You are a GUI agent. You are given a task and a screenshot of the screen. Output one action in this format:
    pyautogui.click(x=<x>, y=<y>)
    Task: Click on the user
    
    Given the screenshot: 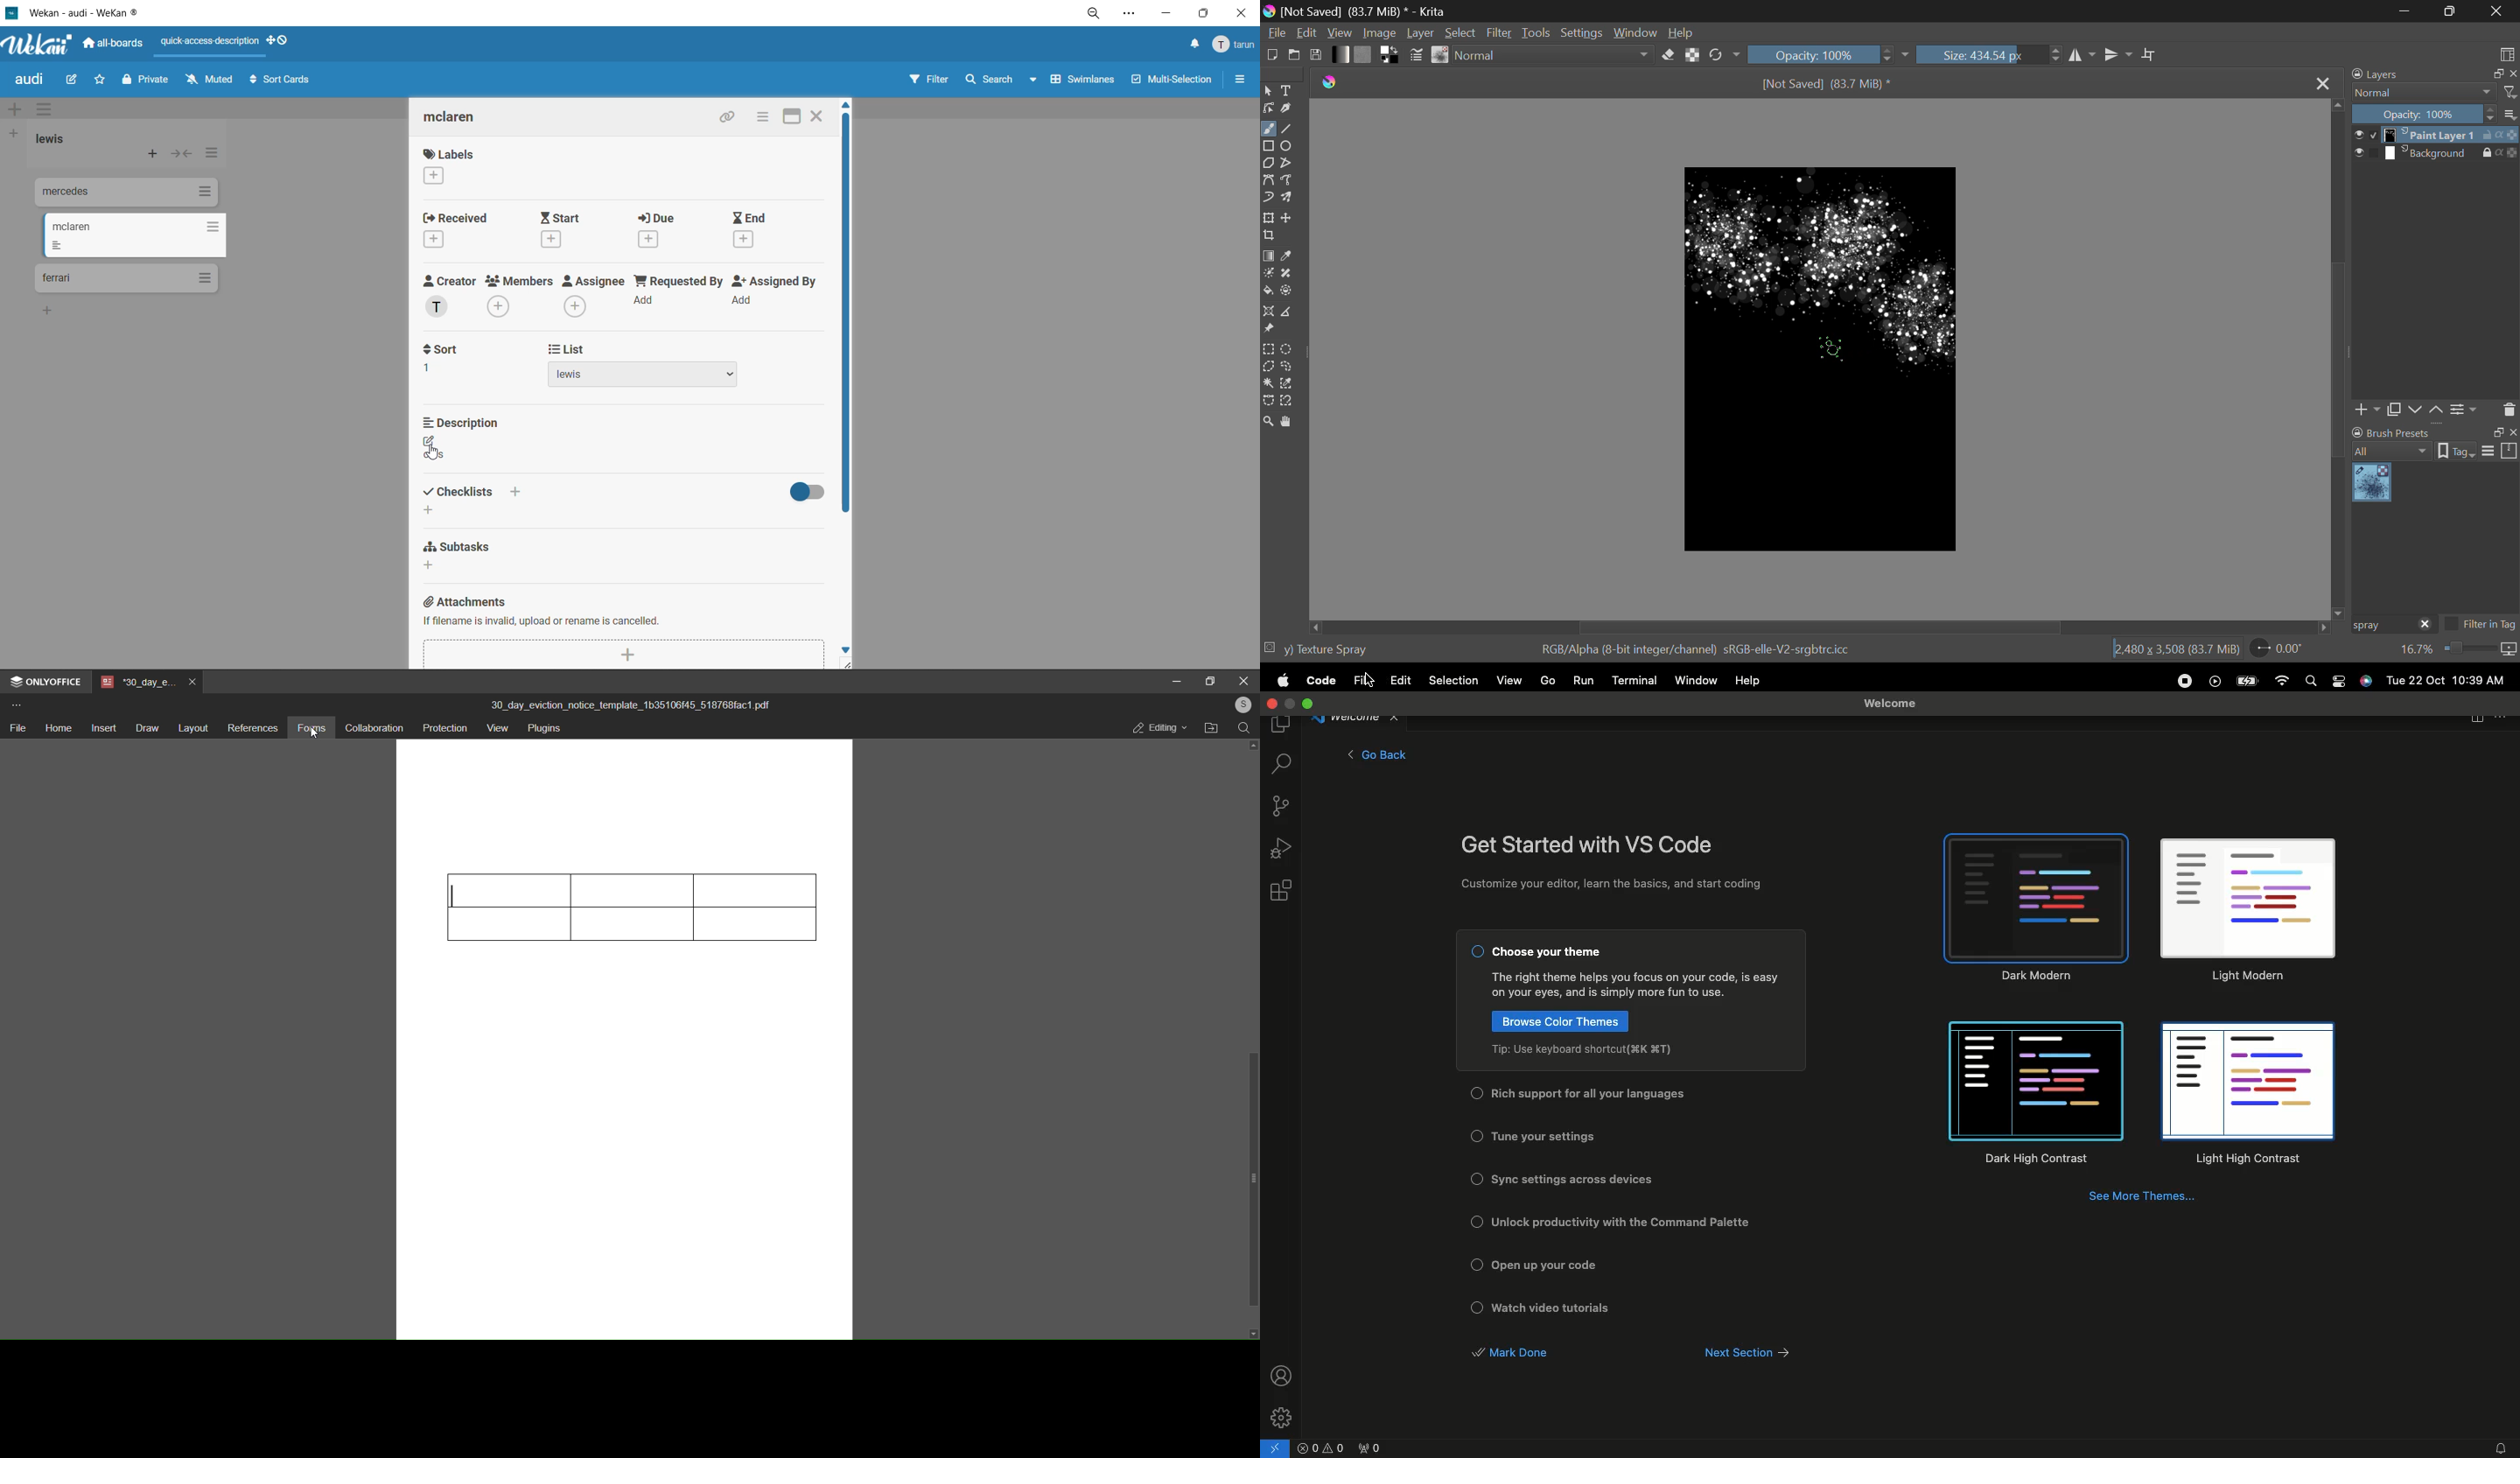 What is the action you would take?
    pyautogui.click(x=1241, y=704)
    